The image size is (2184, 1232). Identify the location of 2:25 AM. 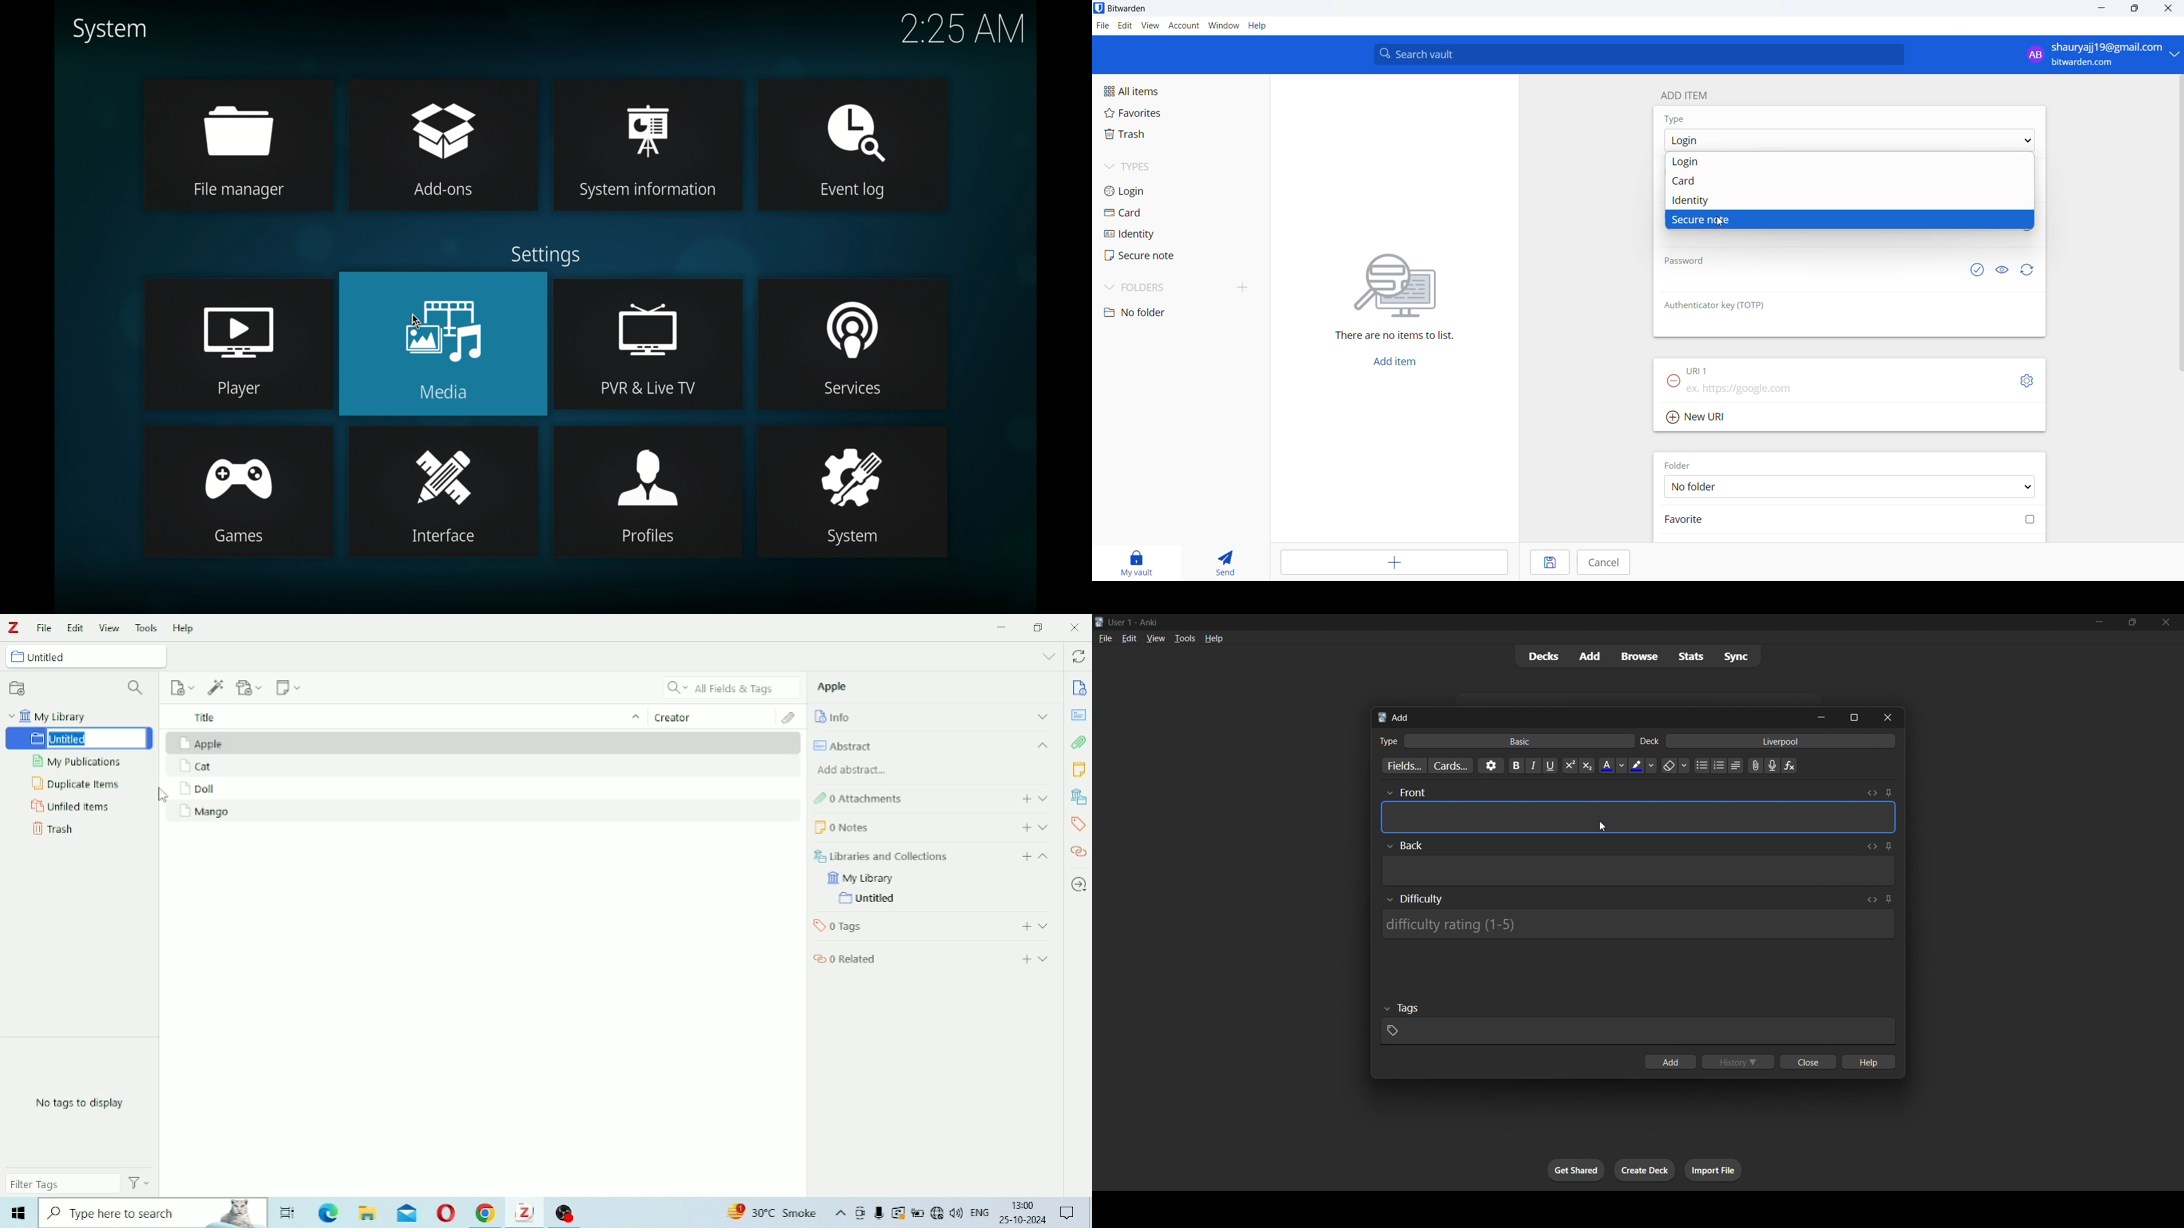
(957, 34).